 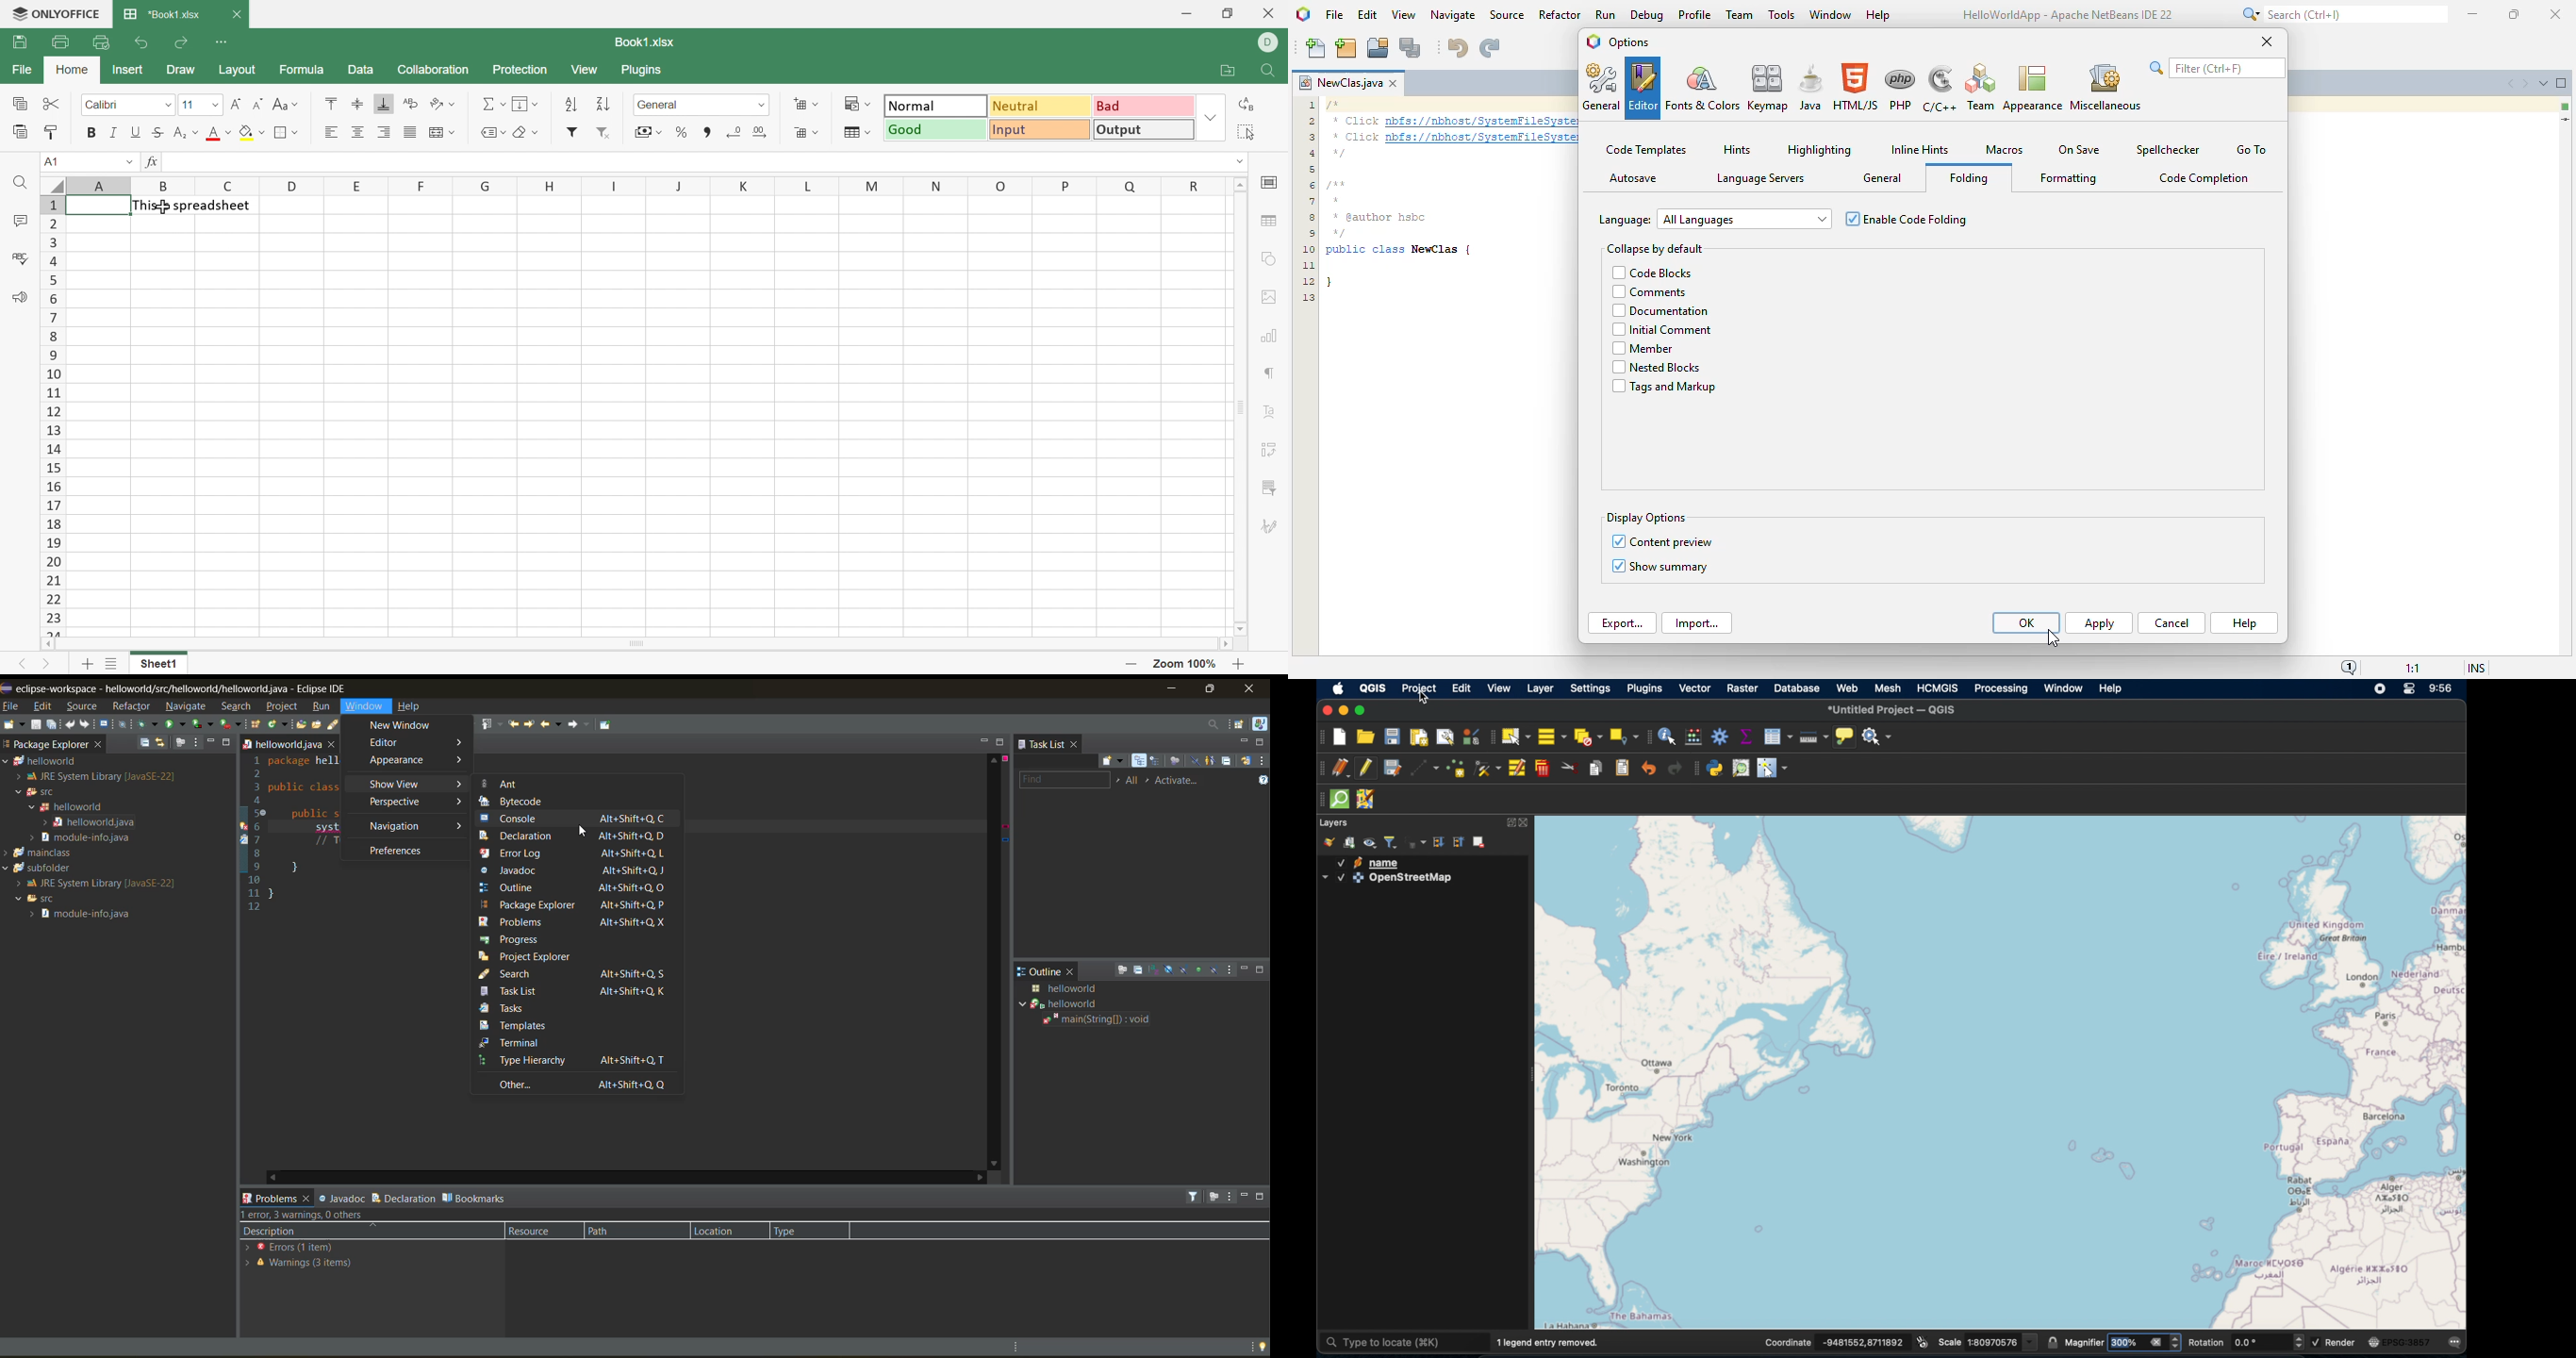 What do you see at coordinates (187, 104) in the screenshot?
I see `11` at bounding box center [187, 104].